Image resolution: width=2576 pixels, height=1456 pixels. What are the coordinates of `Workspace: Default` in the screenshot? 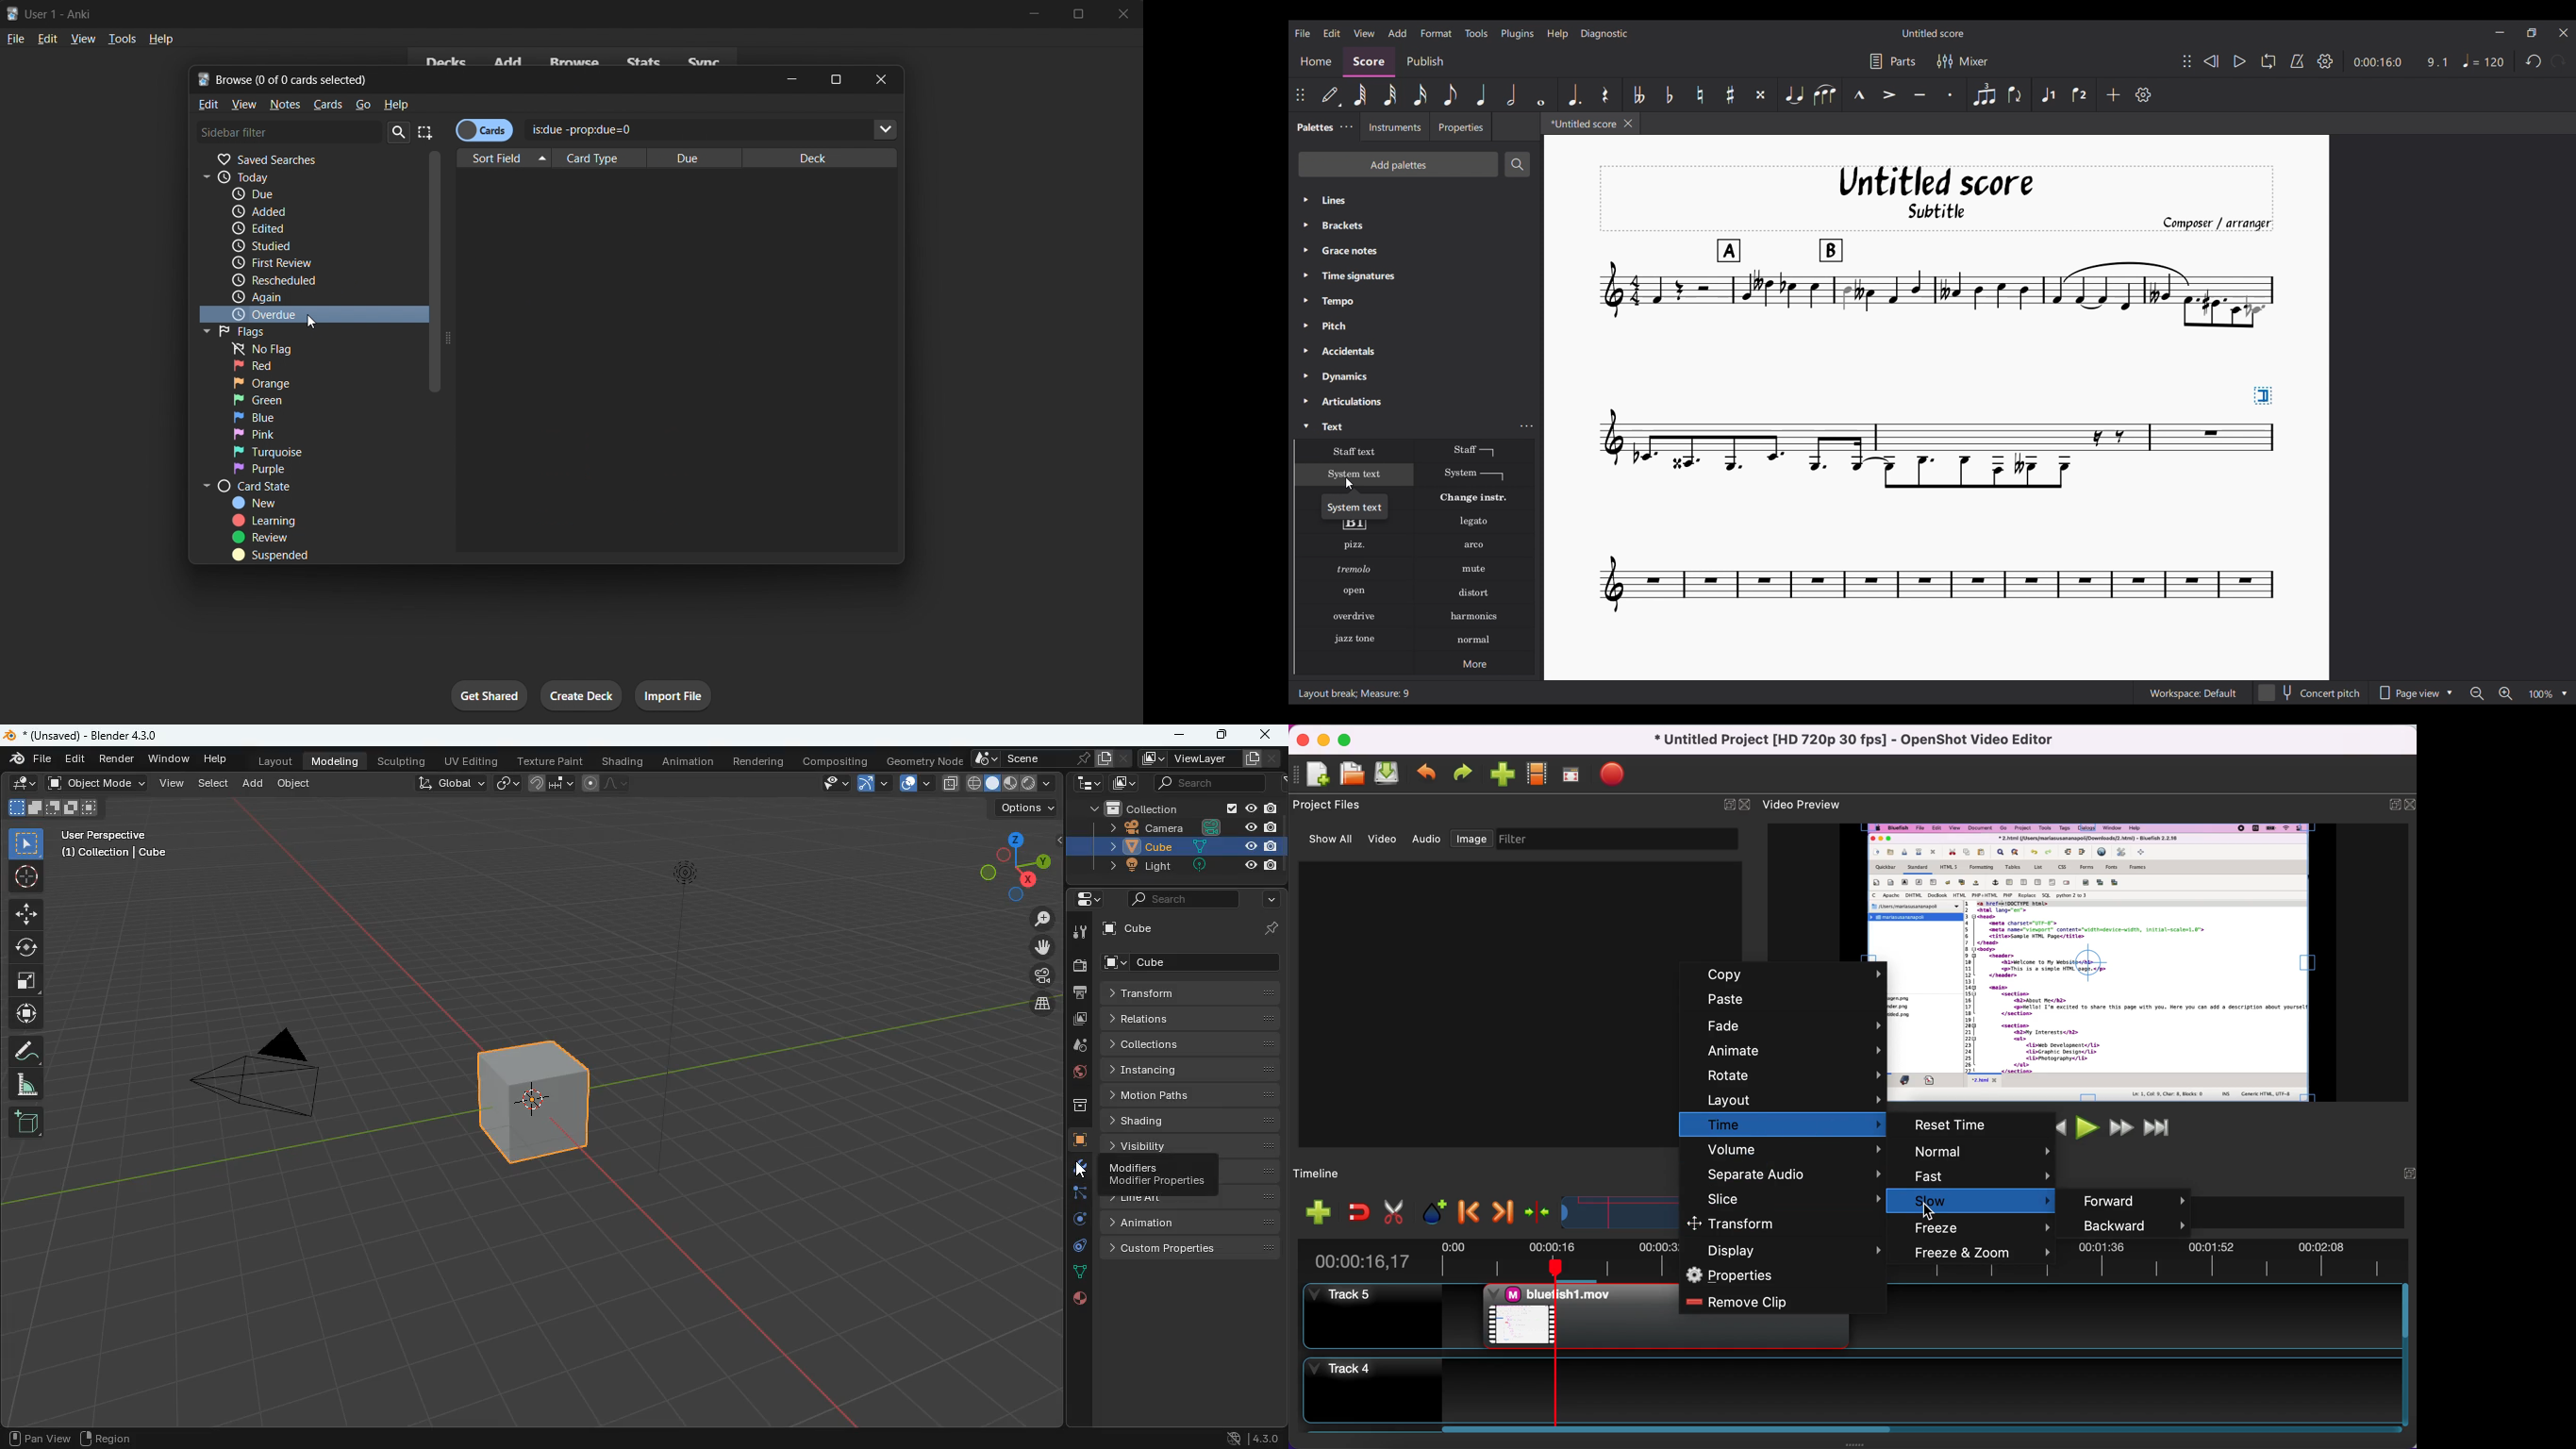 It's located at (2193, 692).